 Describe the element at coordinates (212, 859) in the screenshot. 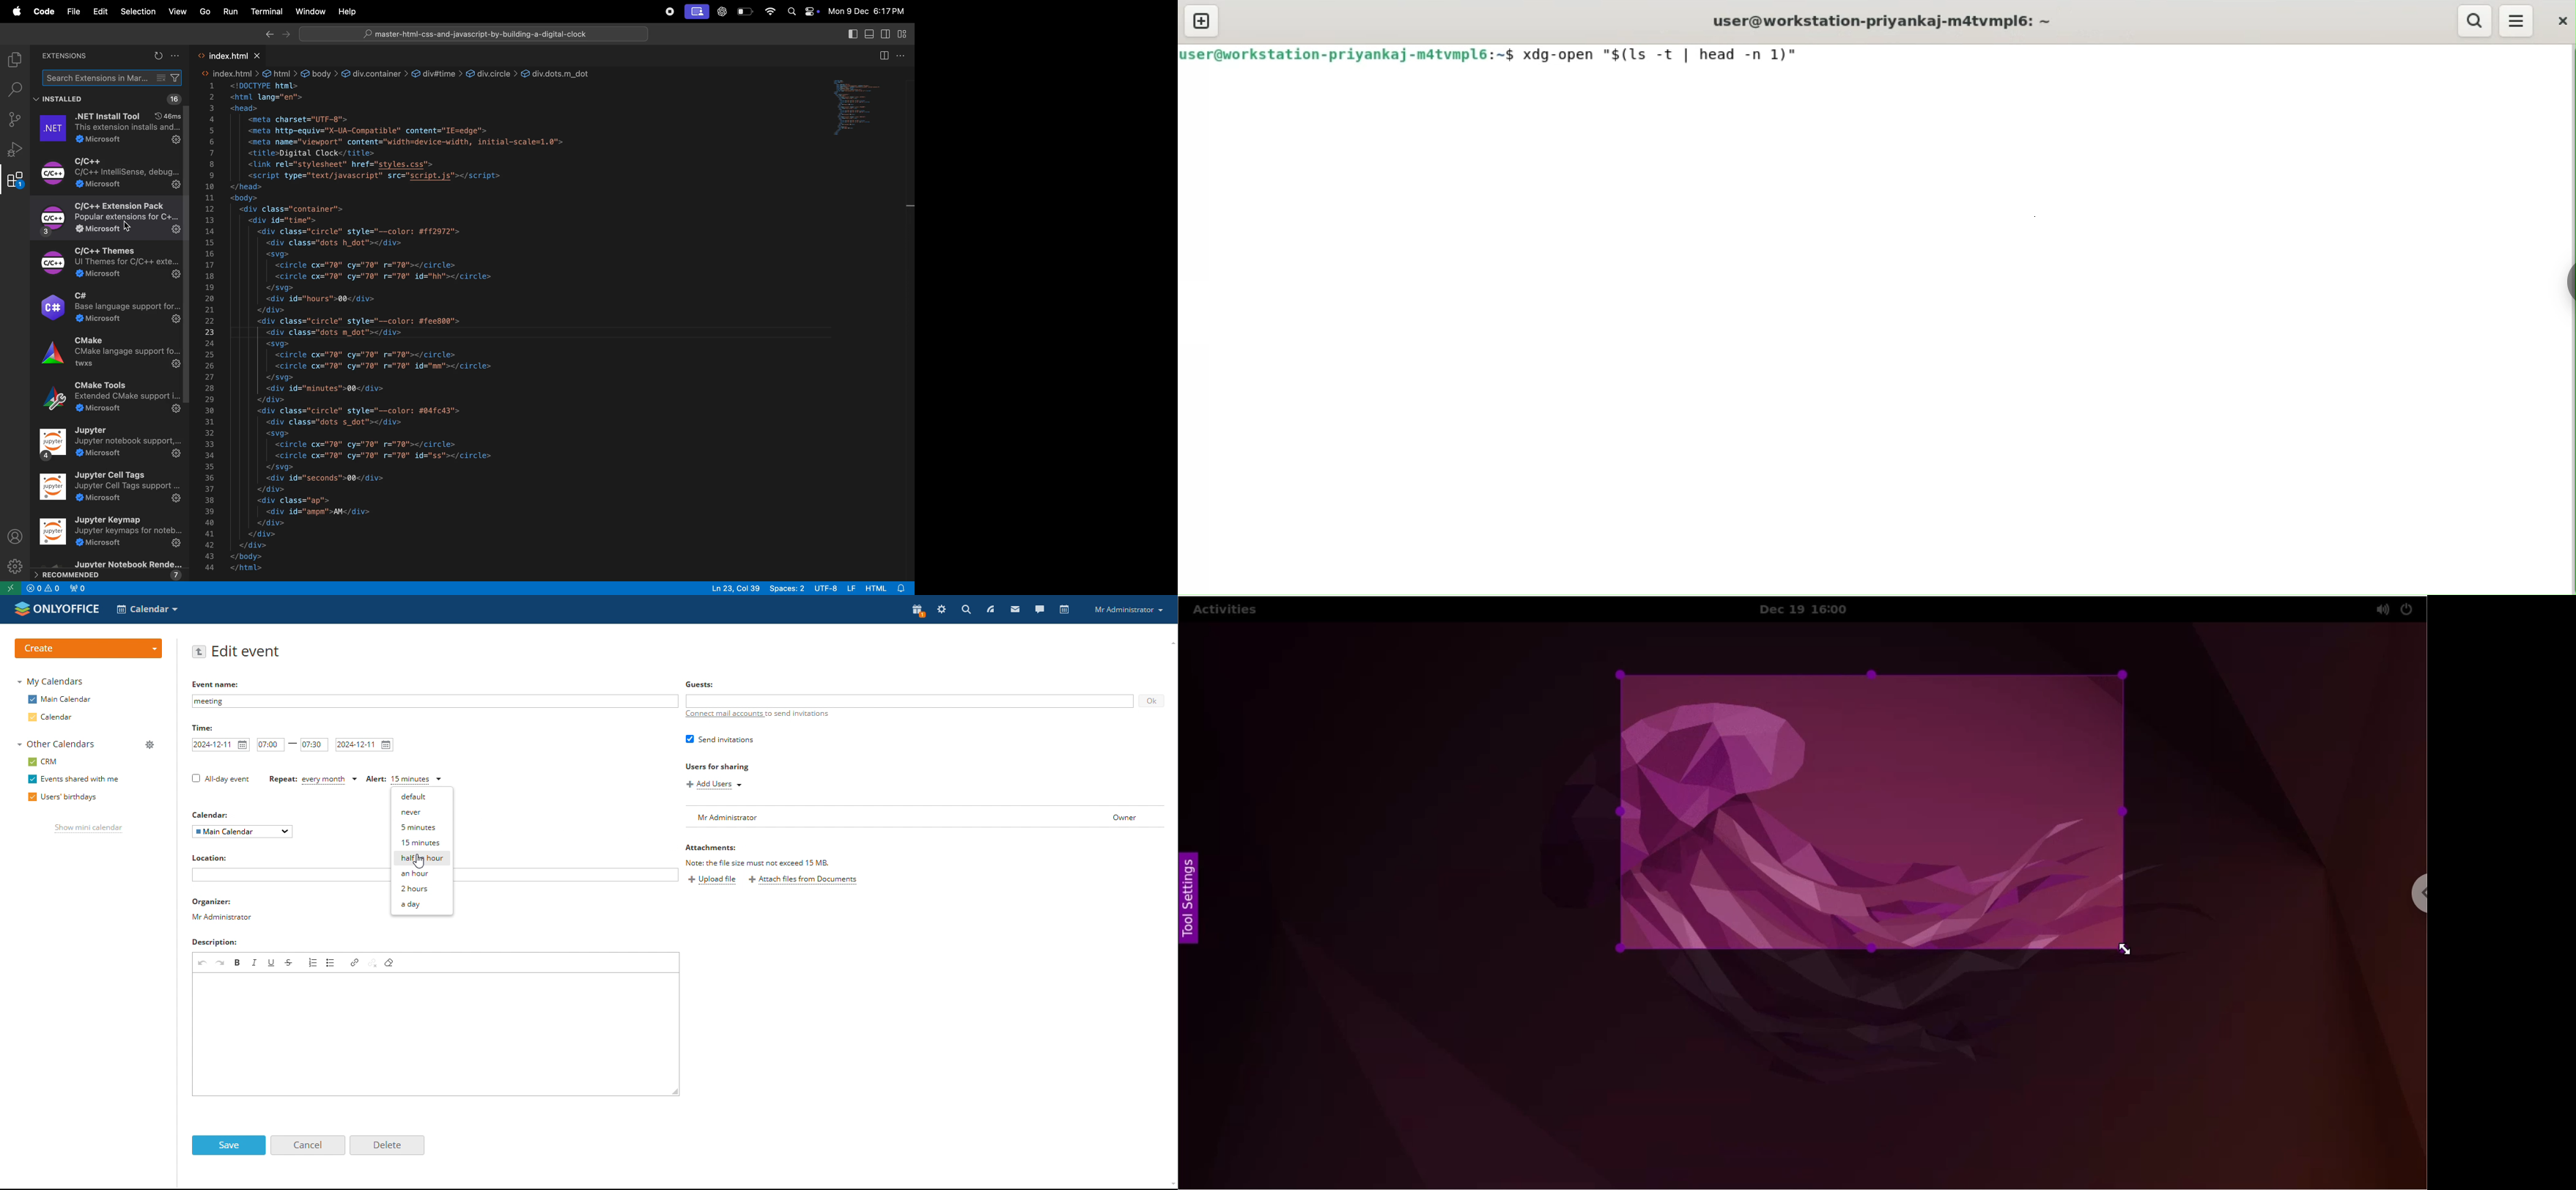

I see `Location` at that location.